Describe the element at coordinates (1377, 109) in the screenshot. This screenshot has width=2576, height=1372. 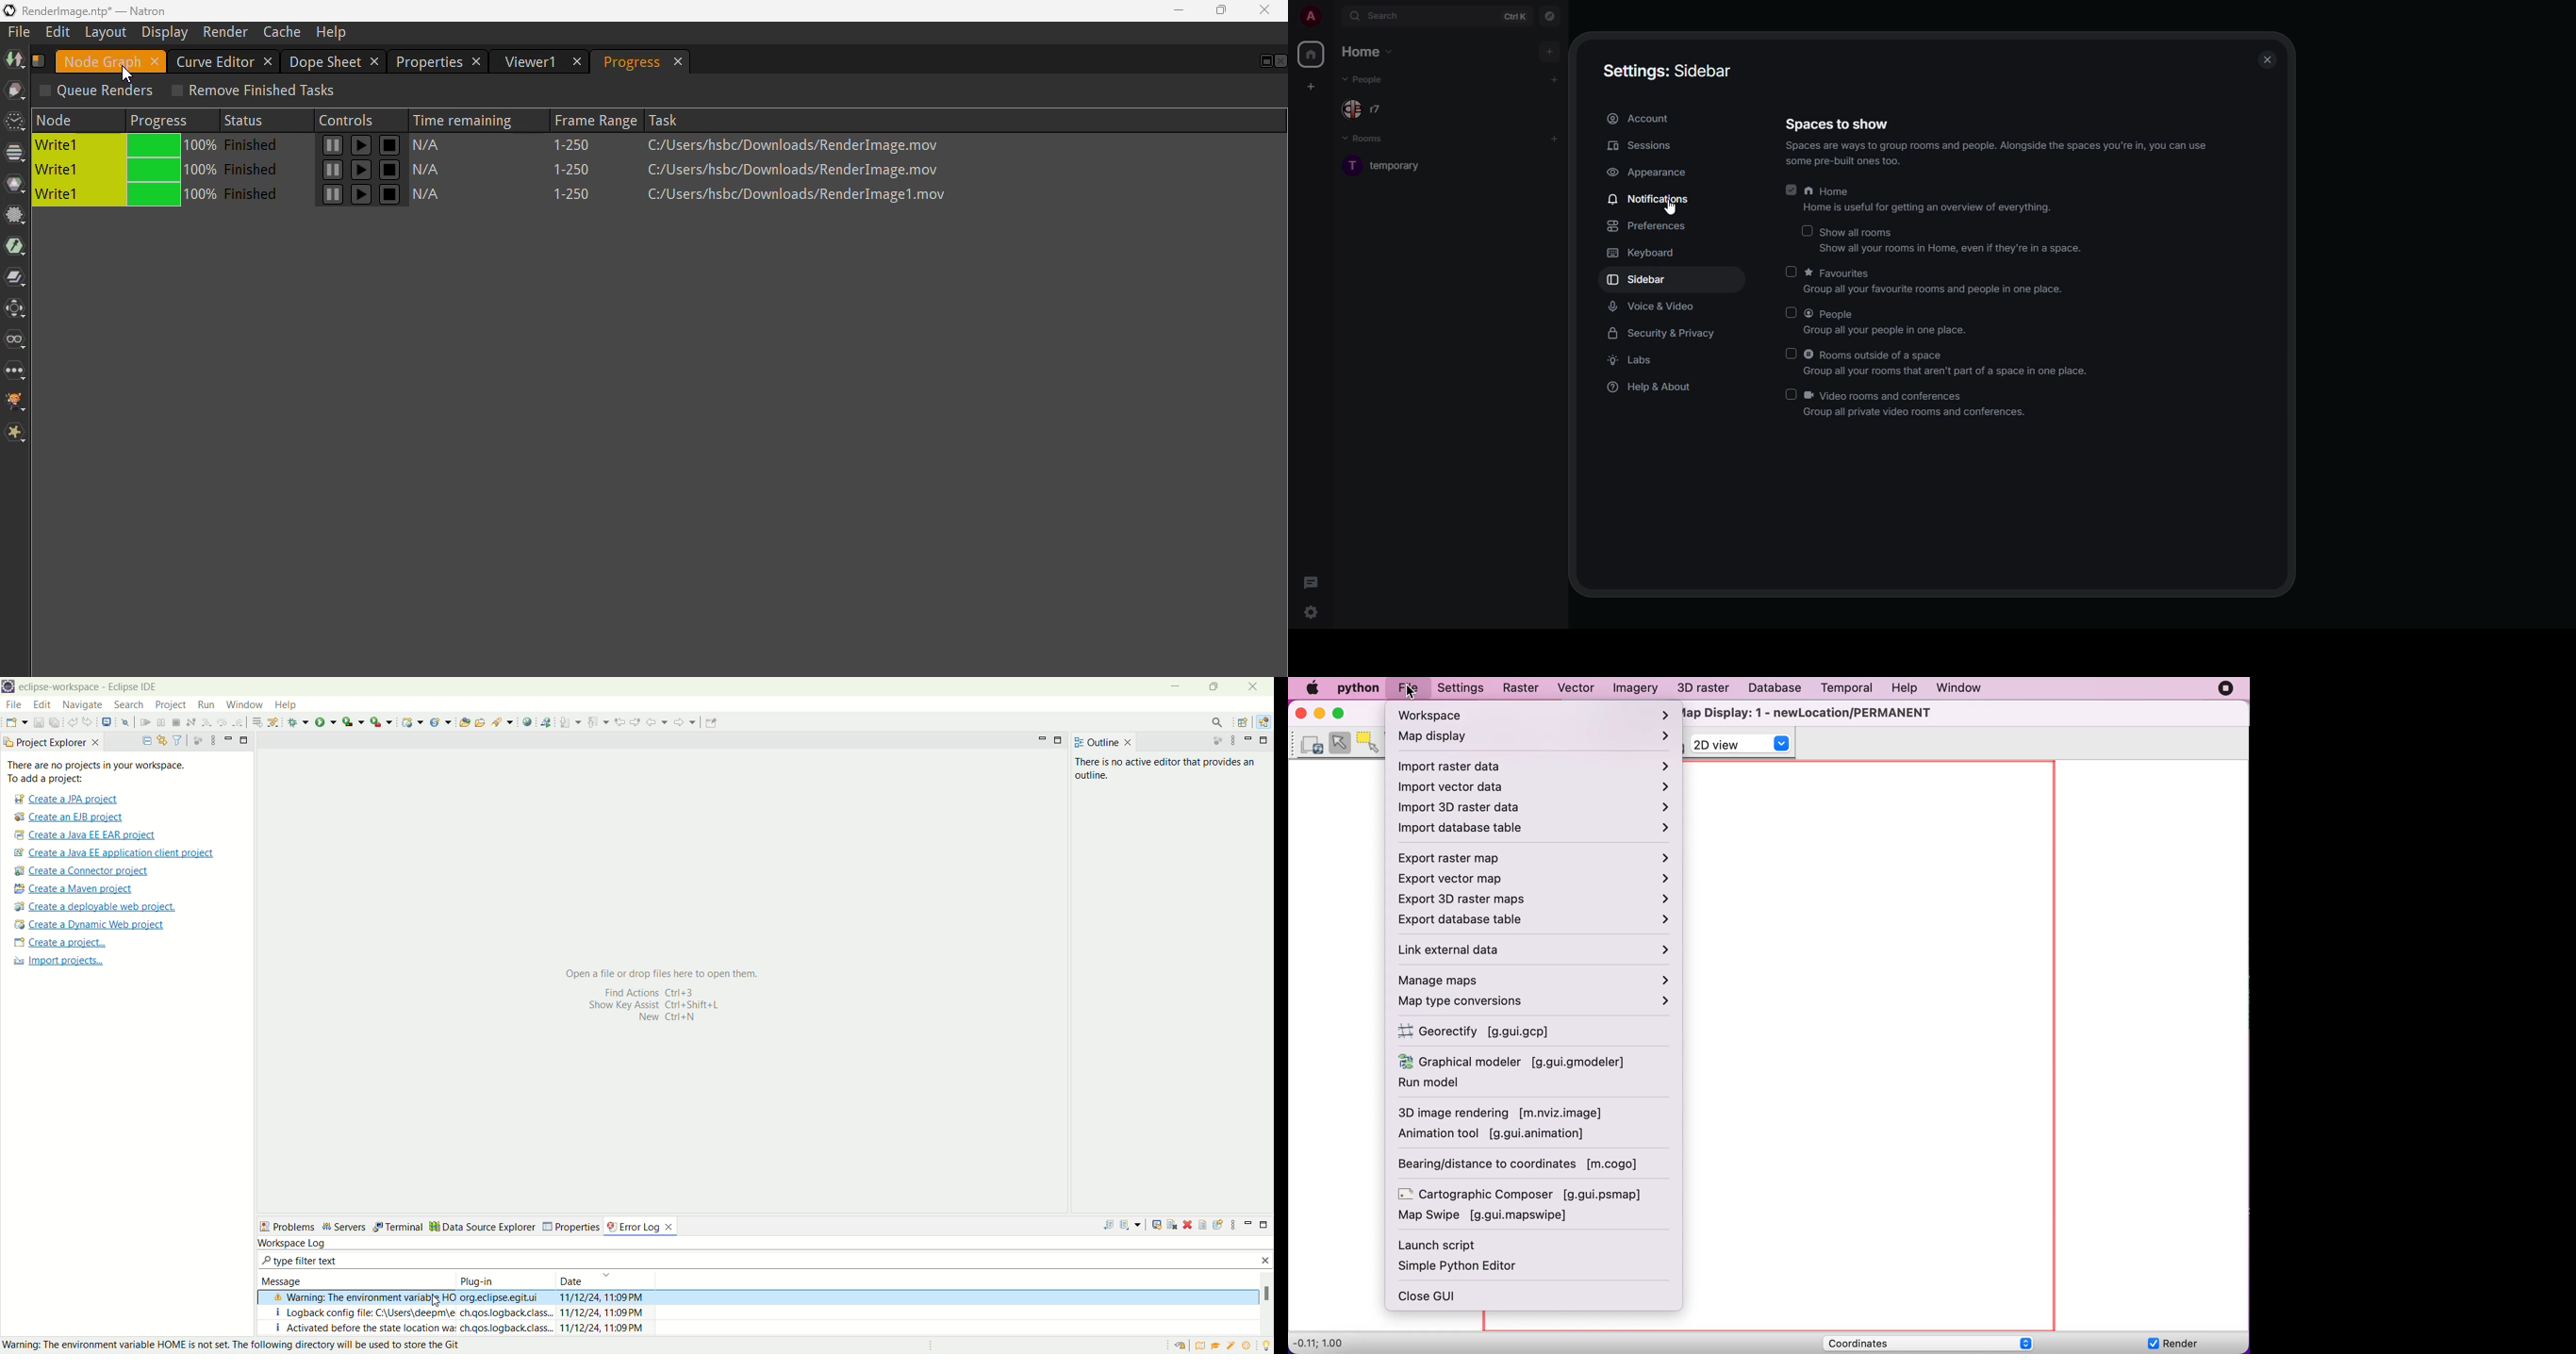
I see `people` at that location.